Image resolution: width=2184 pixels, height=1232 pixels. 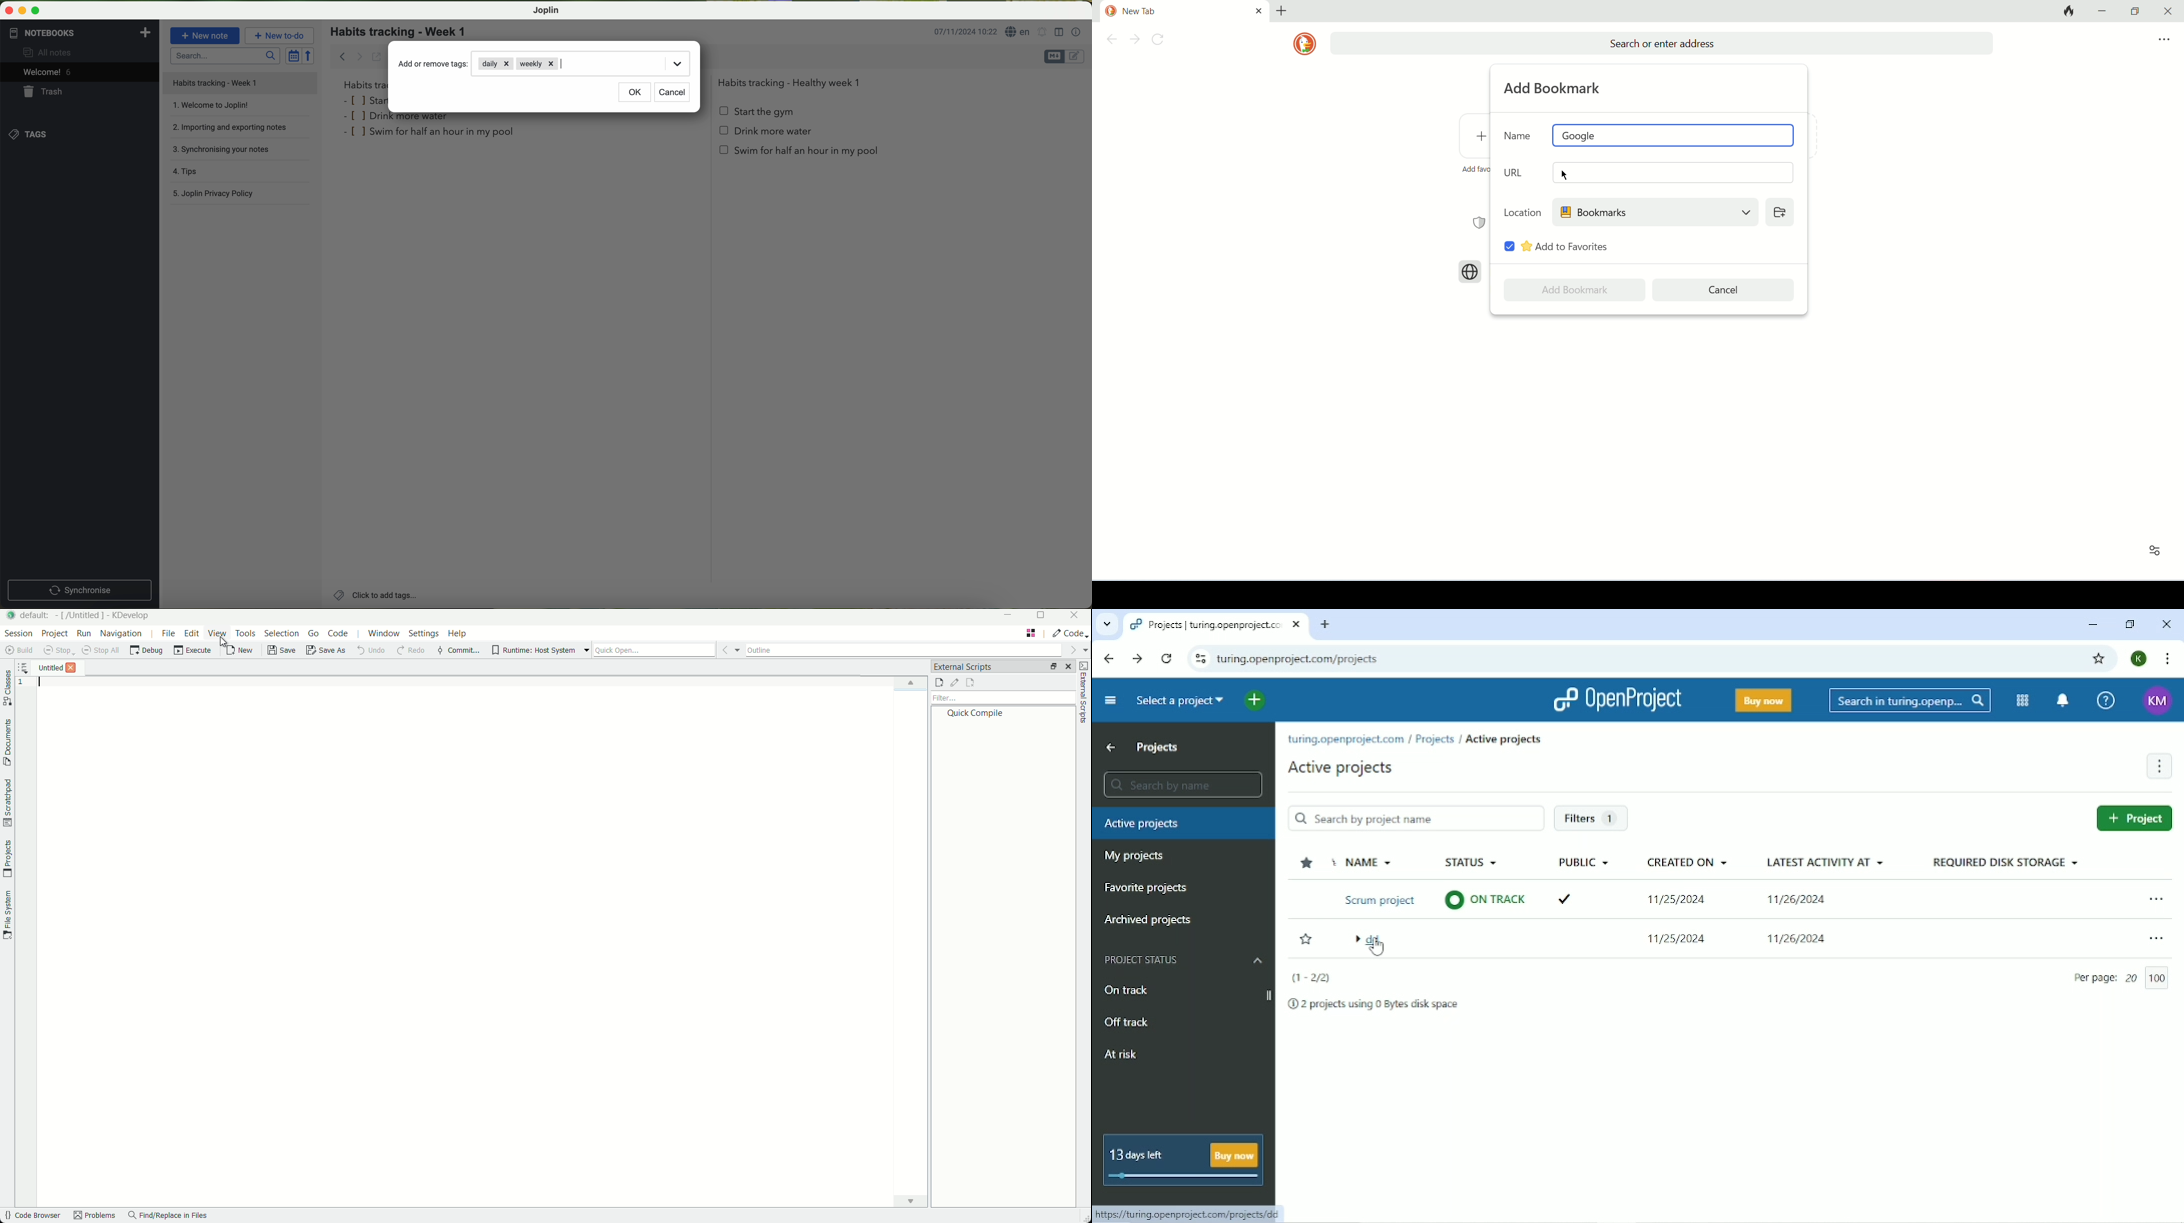 What do you see at coordinates (81, 33) in the screenshot?
I see `notebooks tab` at bounding box center [81, 33].